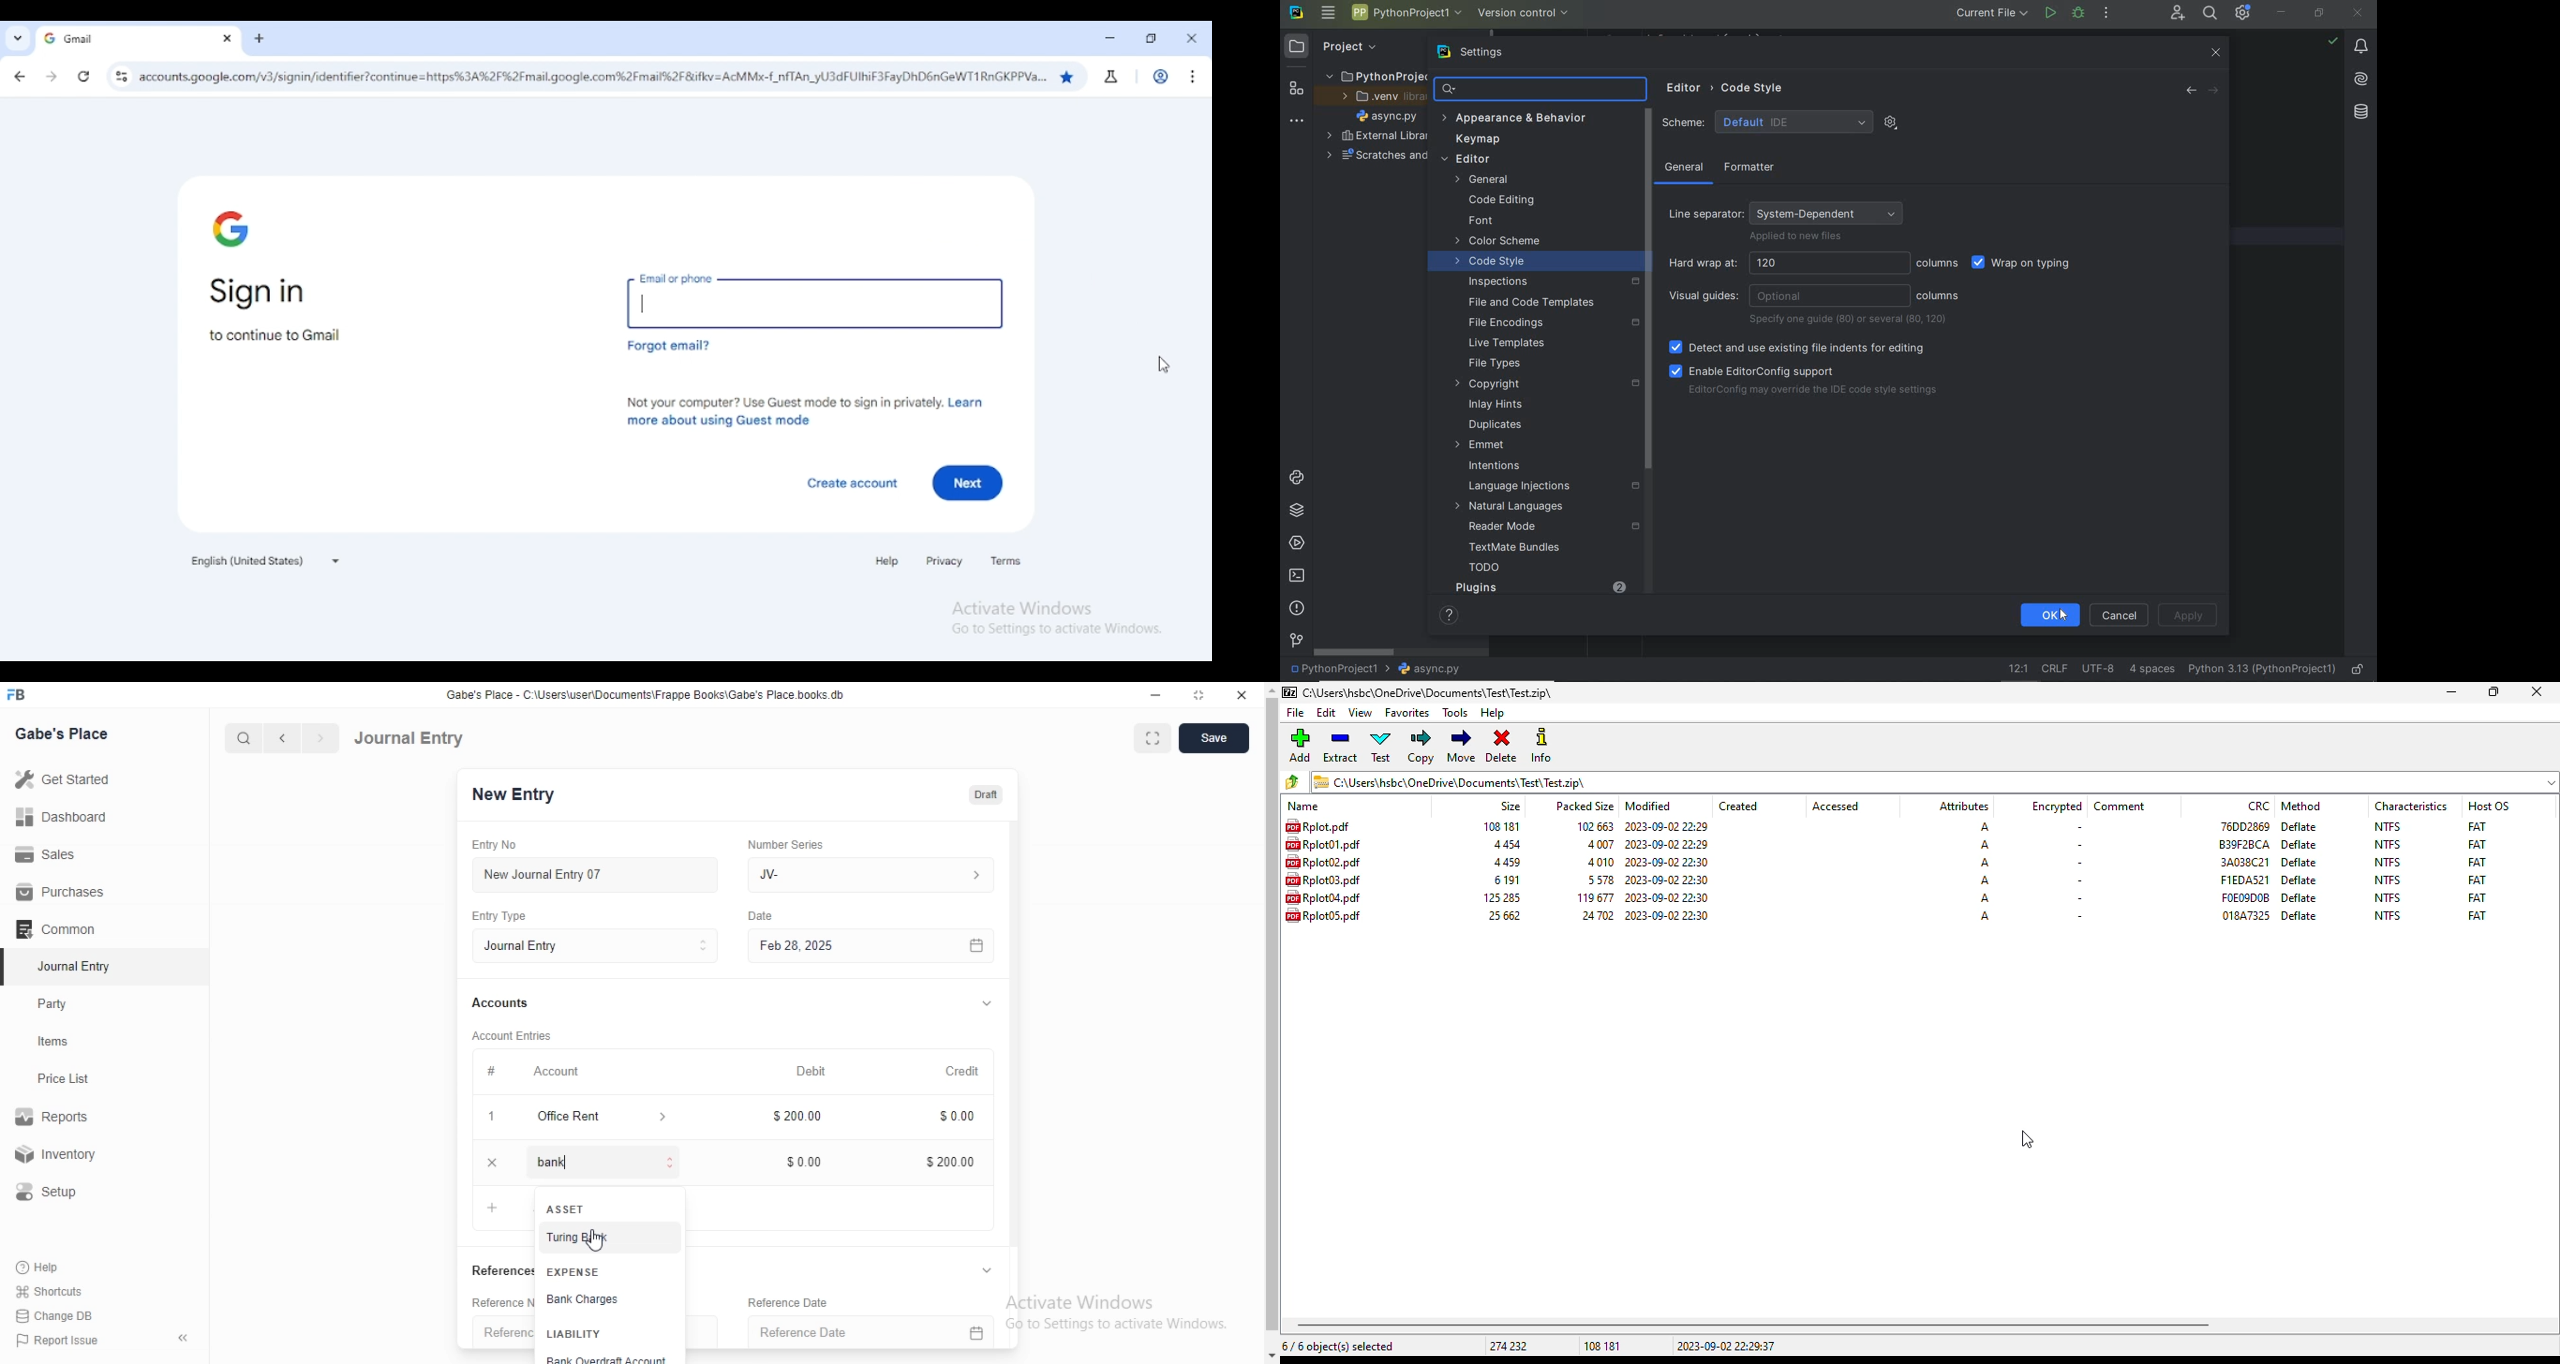 Image resolution: width=2576 pixels, height=1372 pixels. Describe the element at coordinates (602, 946) in the screenshot. I see `Entry Type` at that location.